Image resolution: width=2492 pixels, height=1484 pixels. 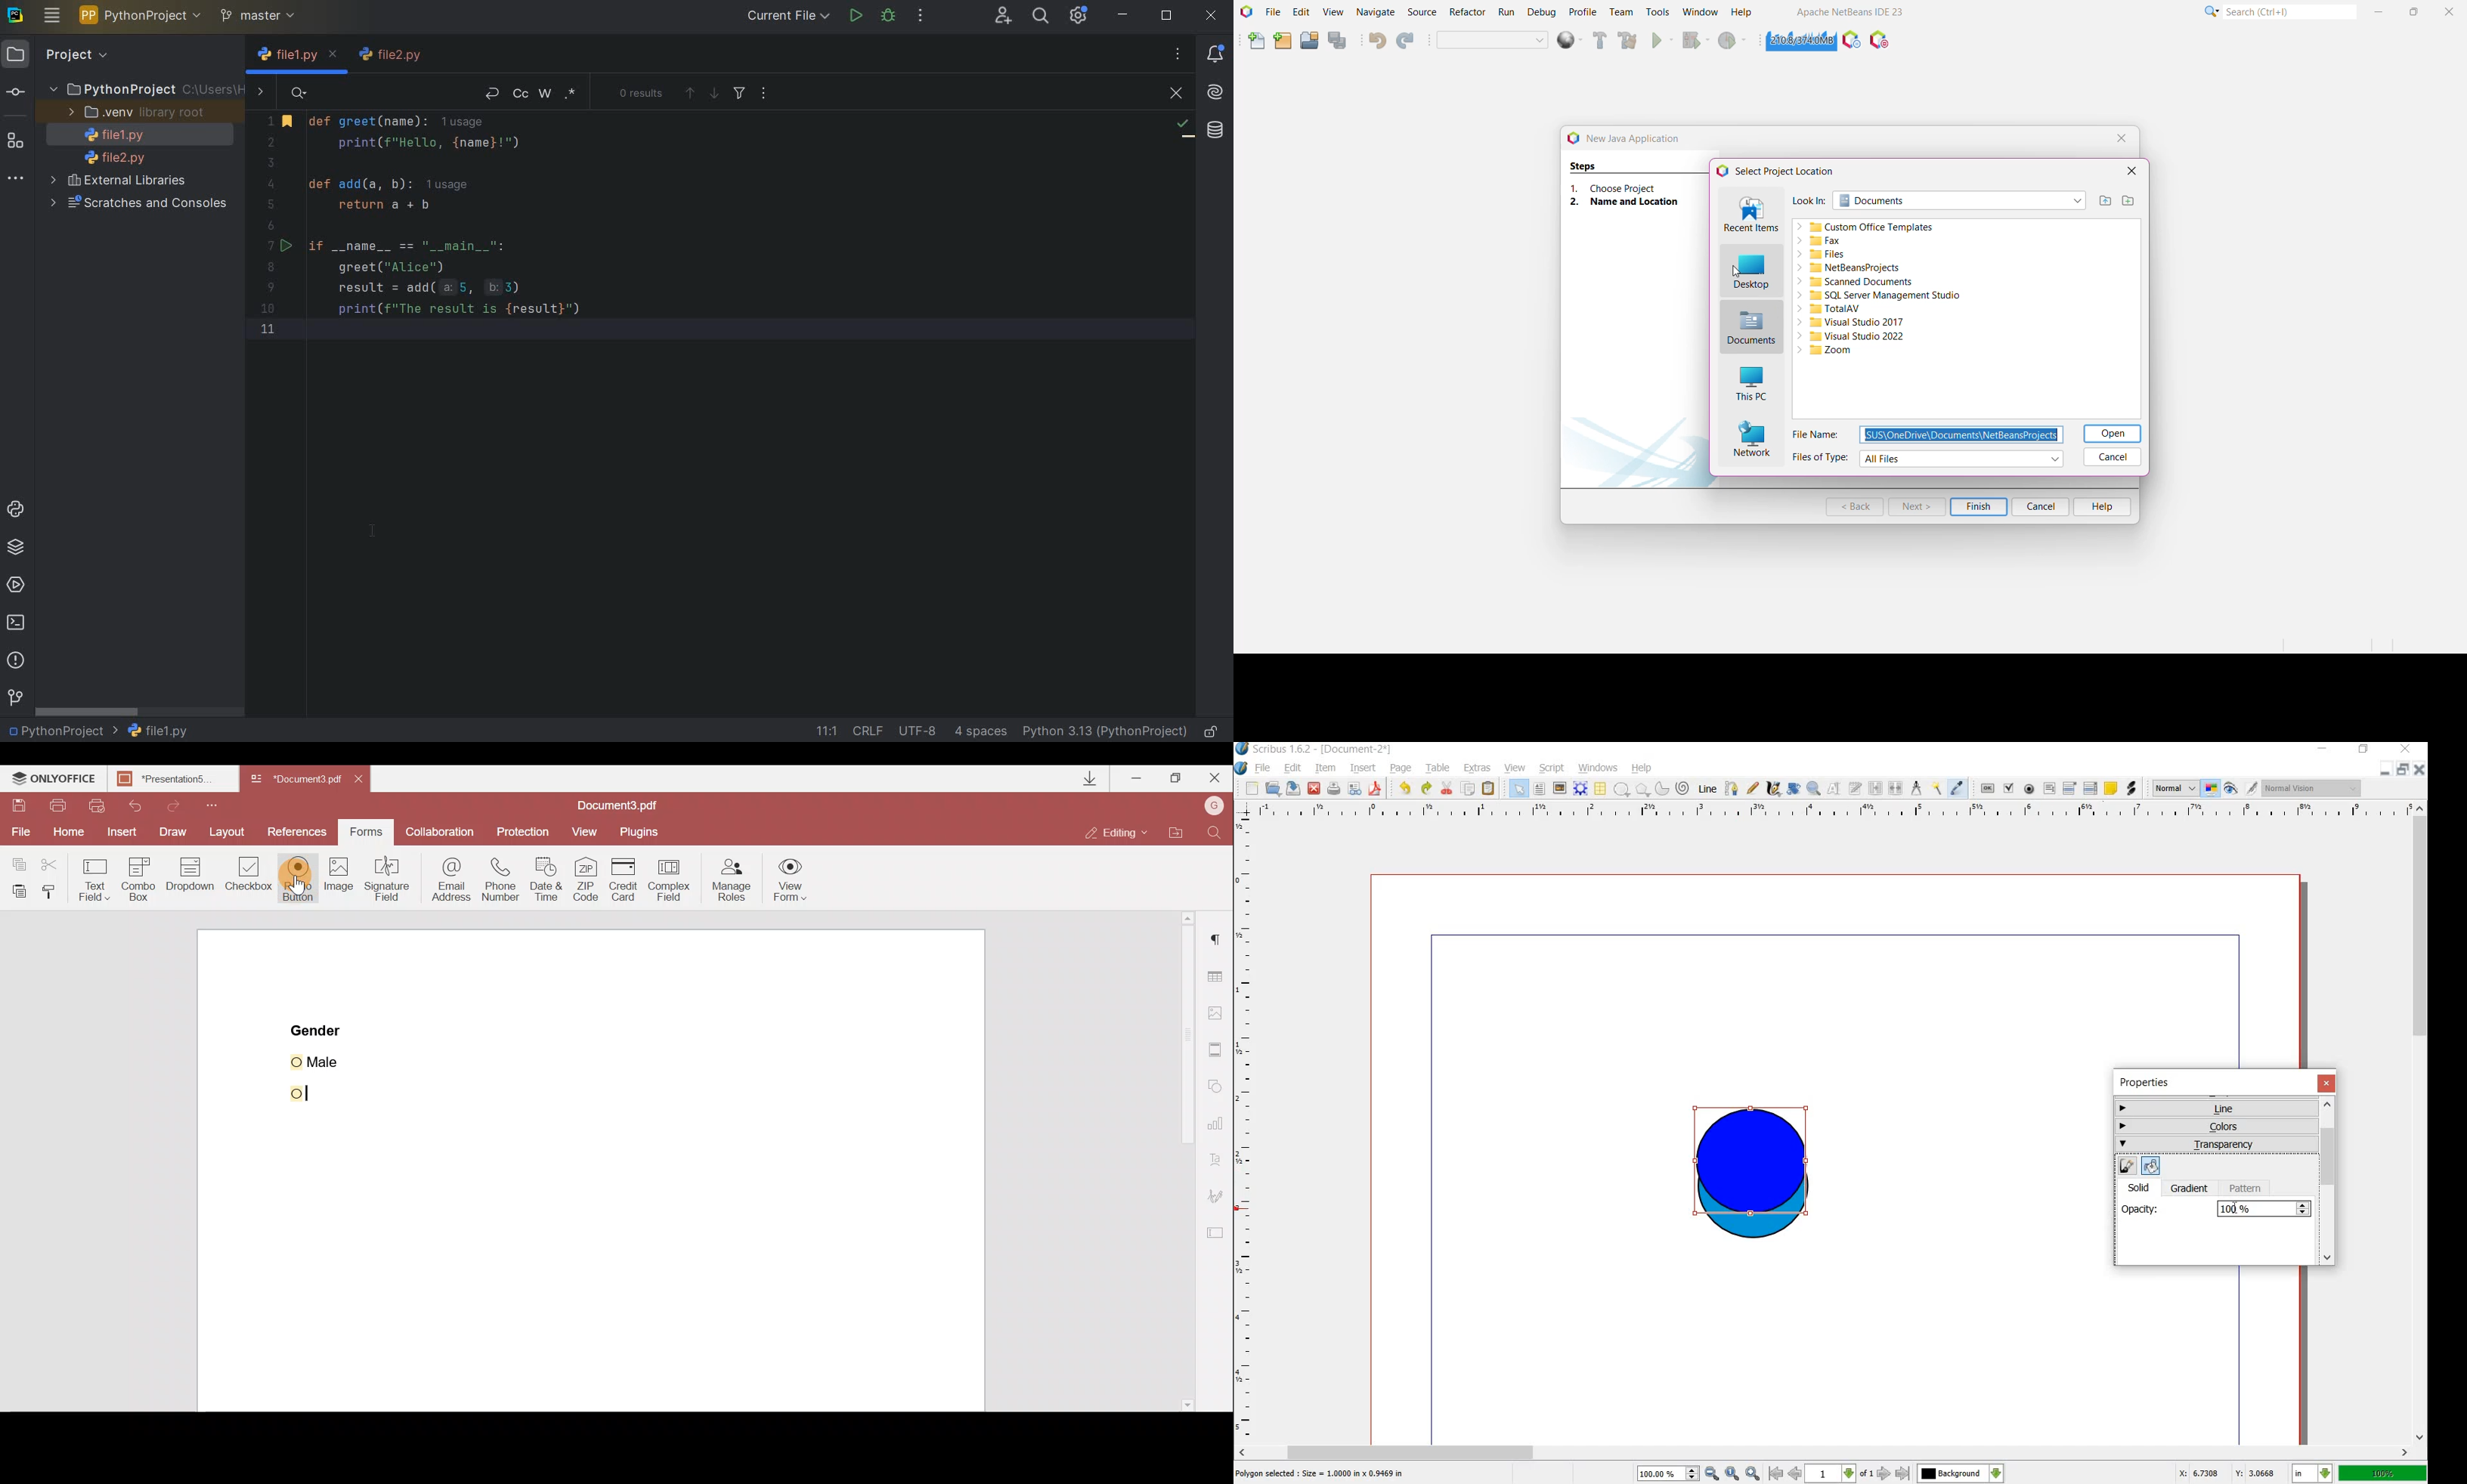 What do you see at coordinates (1752, 1164) in the screenshot?
I see `shape selected` at bounding box center [1752, 1164].